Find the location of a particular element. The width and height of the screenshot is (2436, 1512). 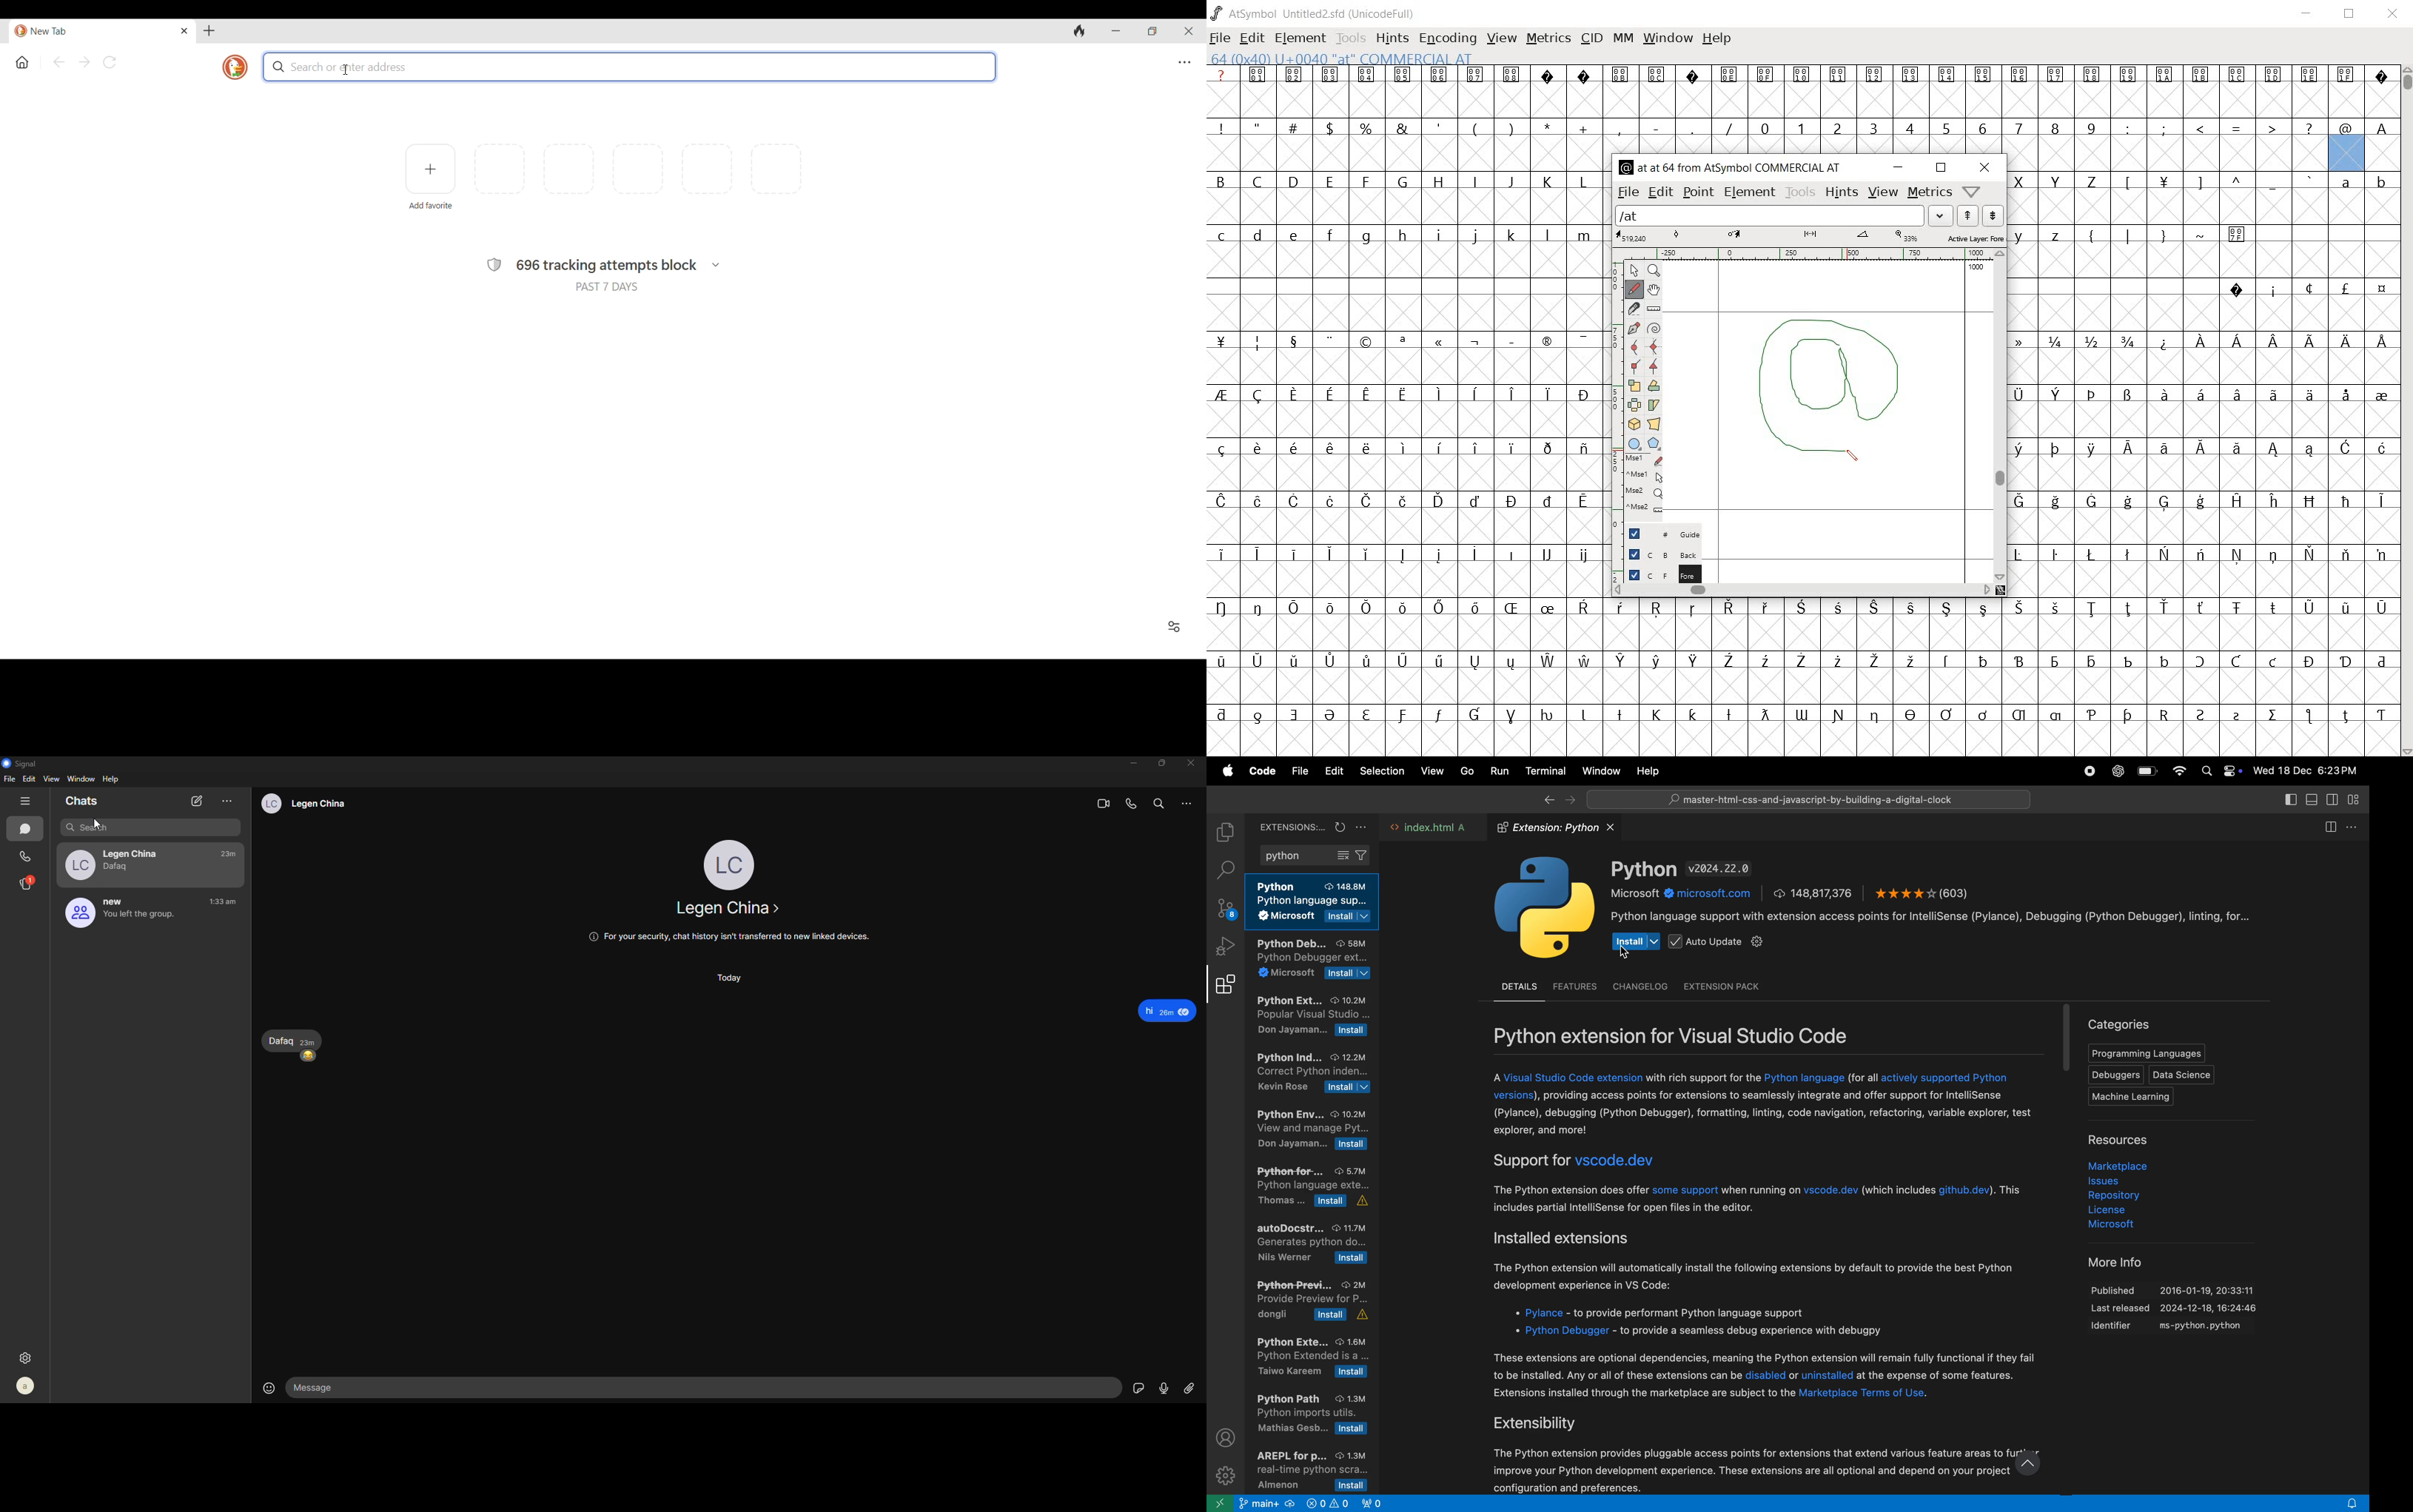

selection is located at coordinates (1382, 773).